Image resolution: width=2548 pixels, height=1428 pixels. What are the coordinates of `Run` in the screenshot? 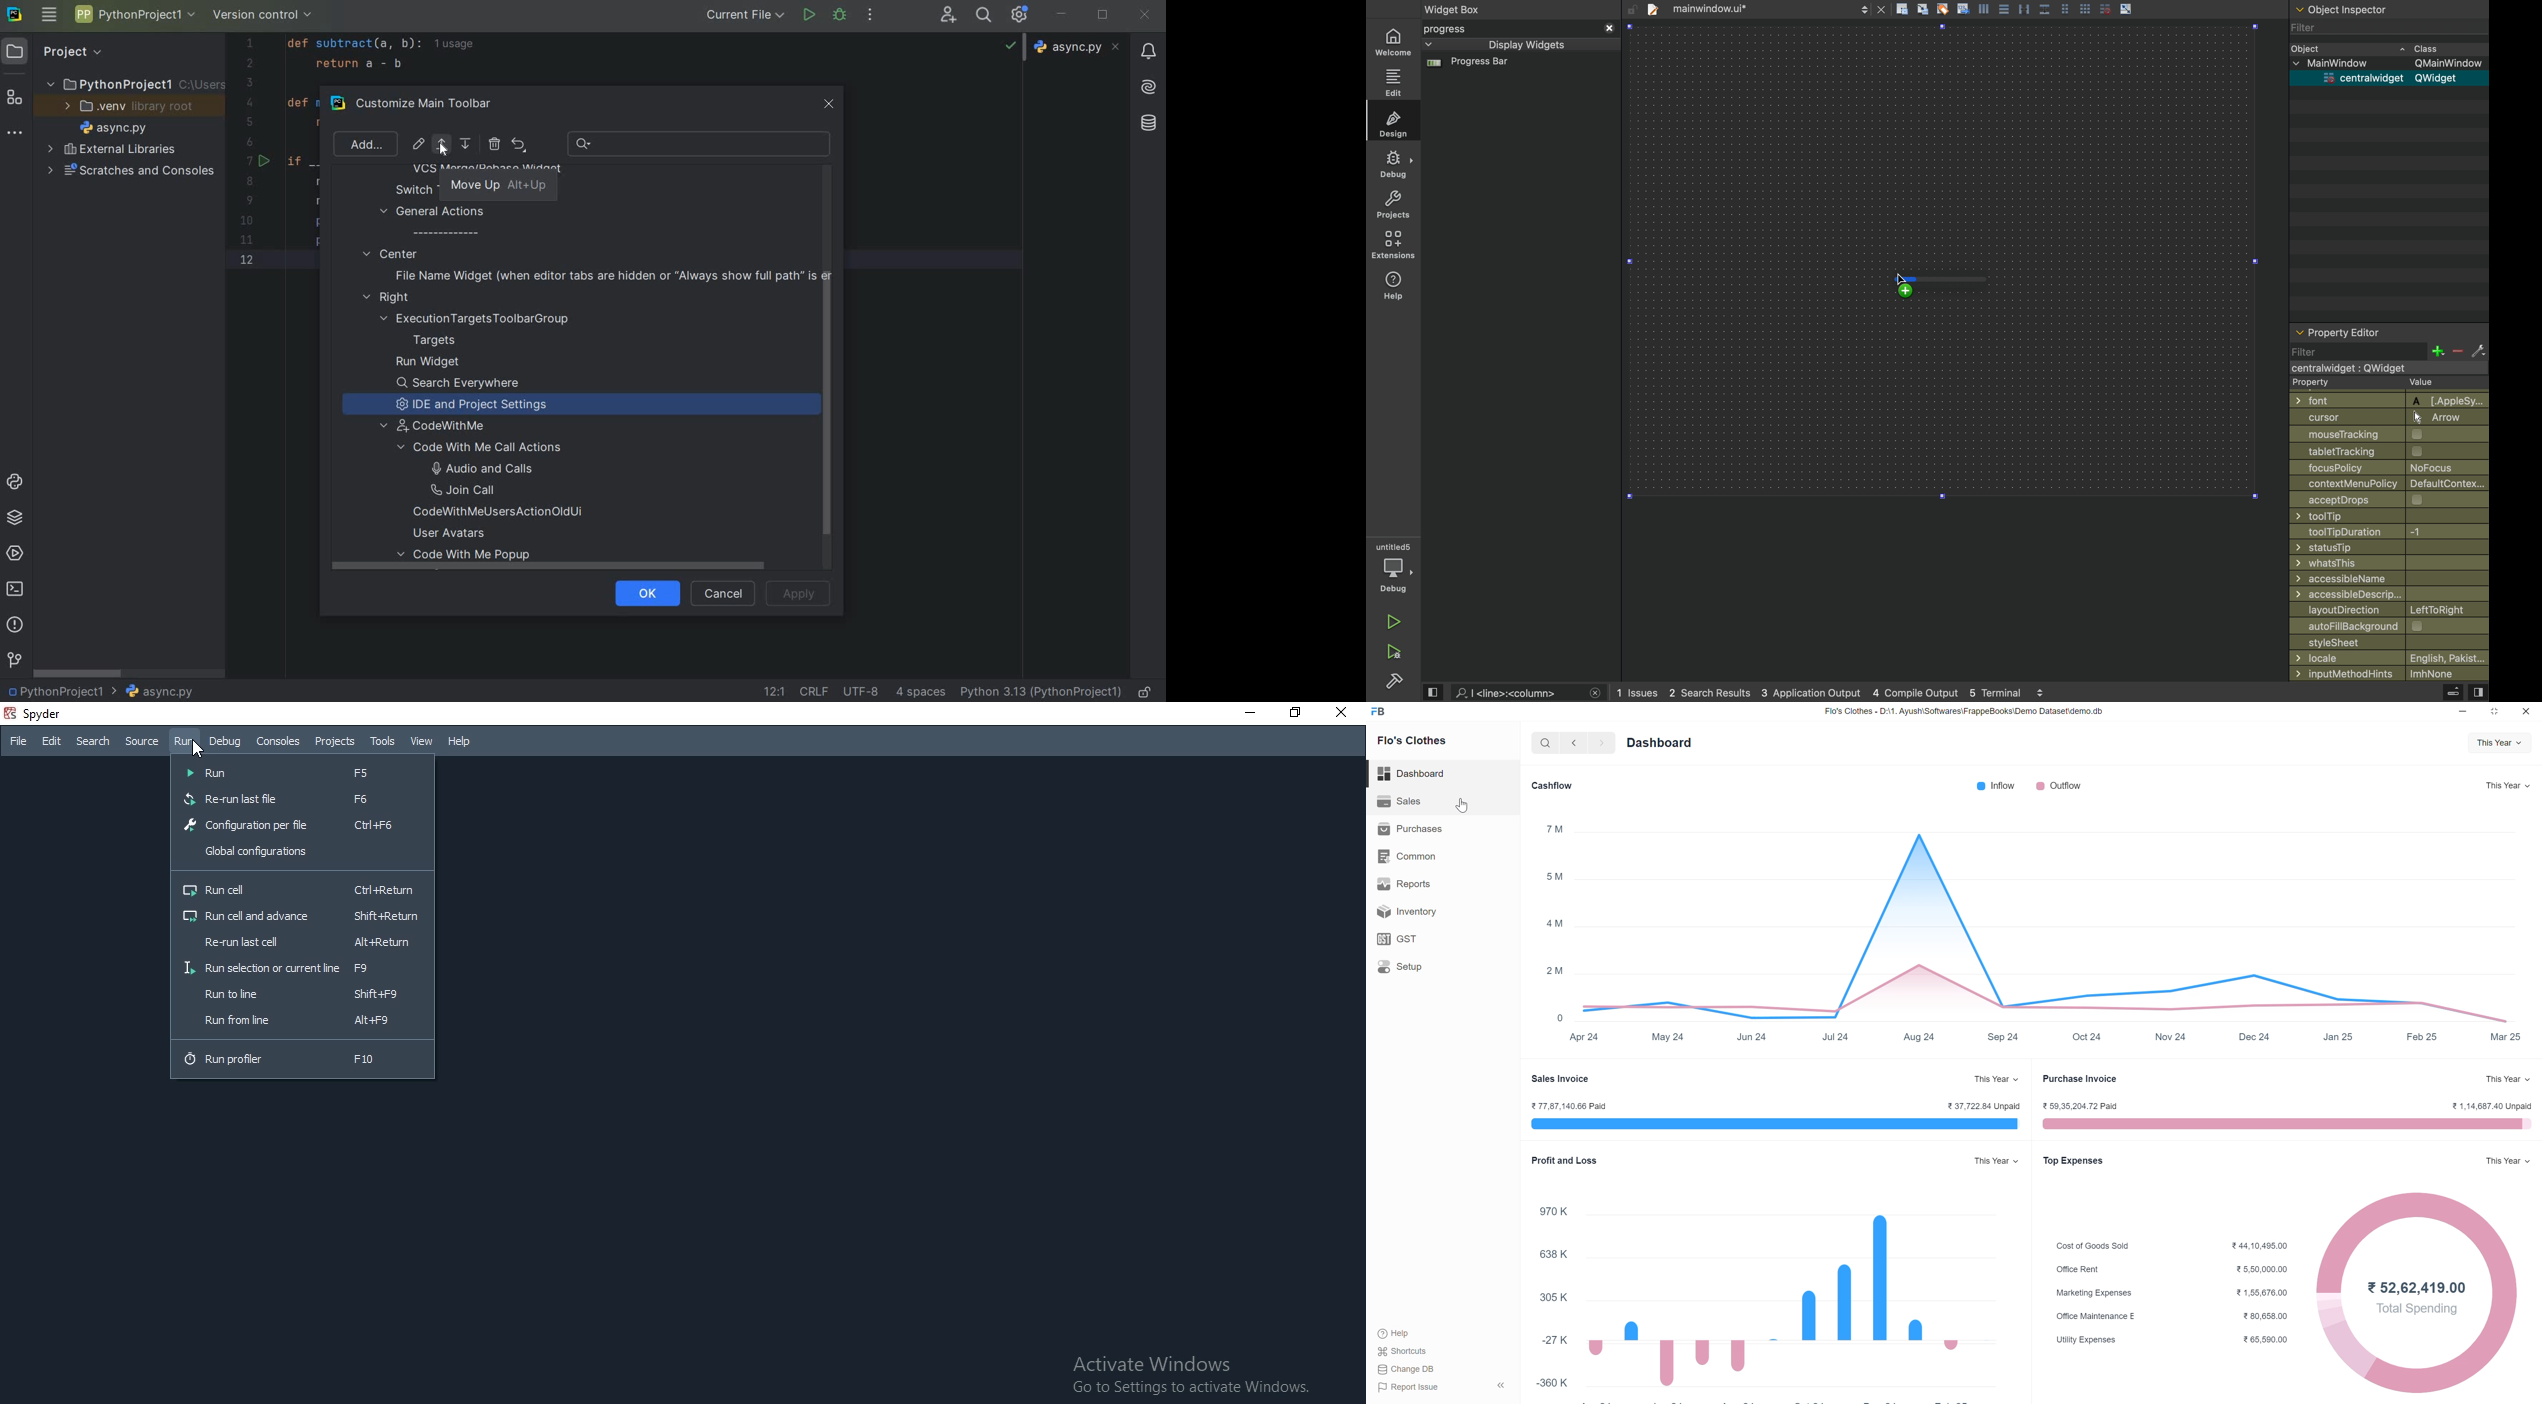 It's located at (182, 741).